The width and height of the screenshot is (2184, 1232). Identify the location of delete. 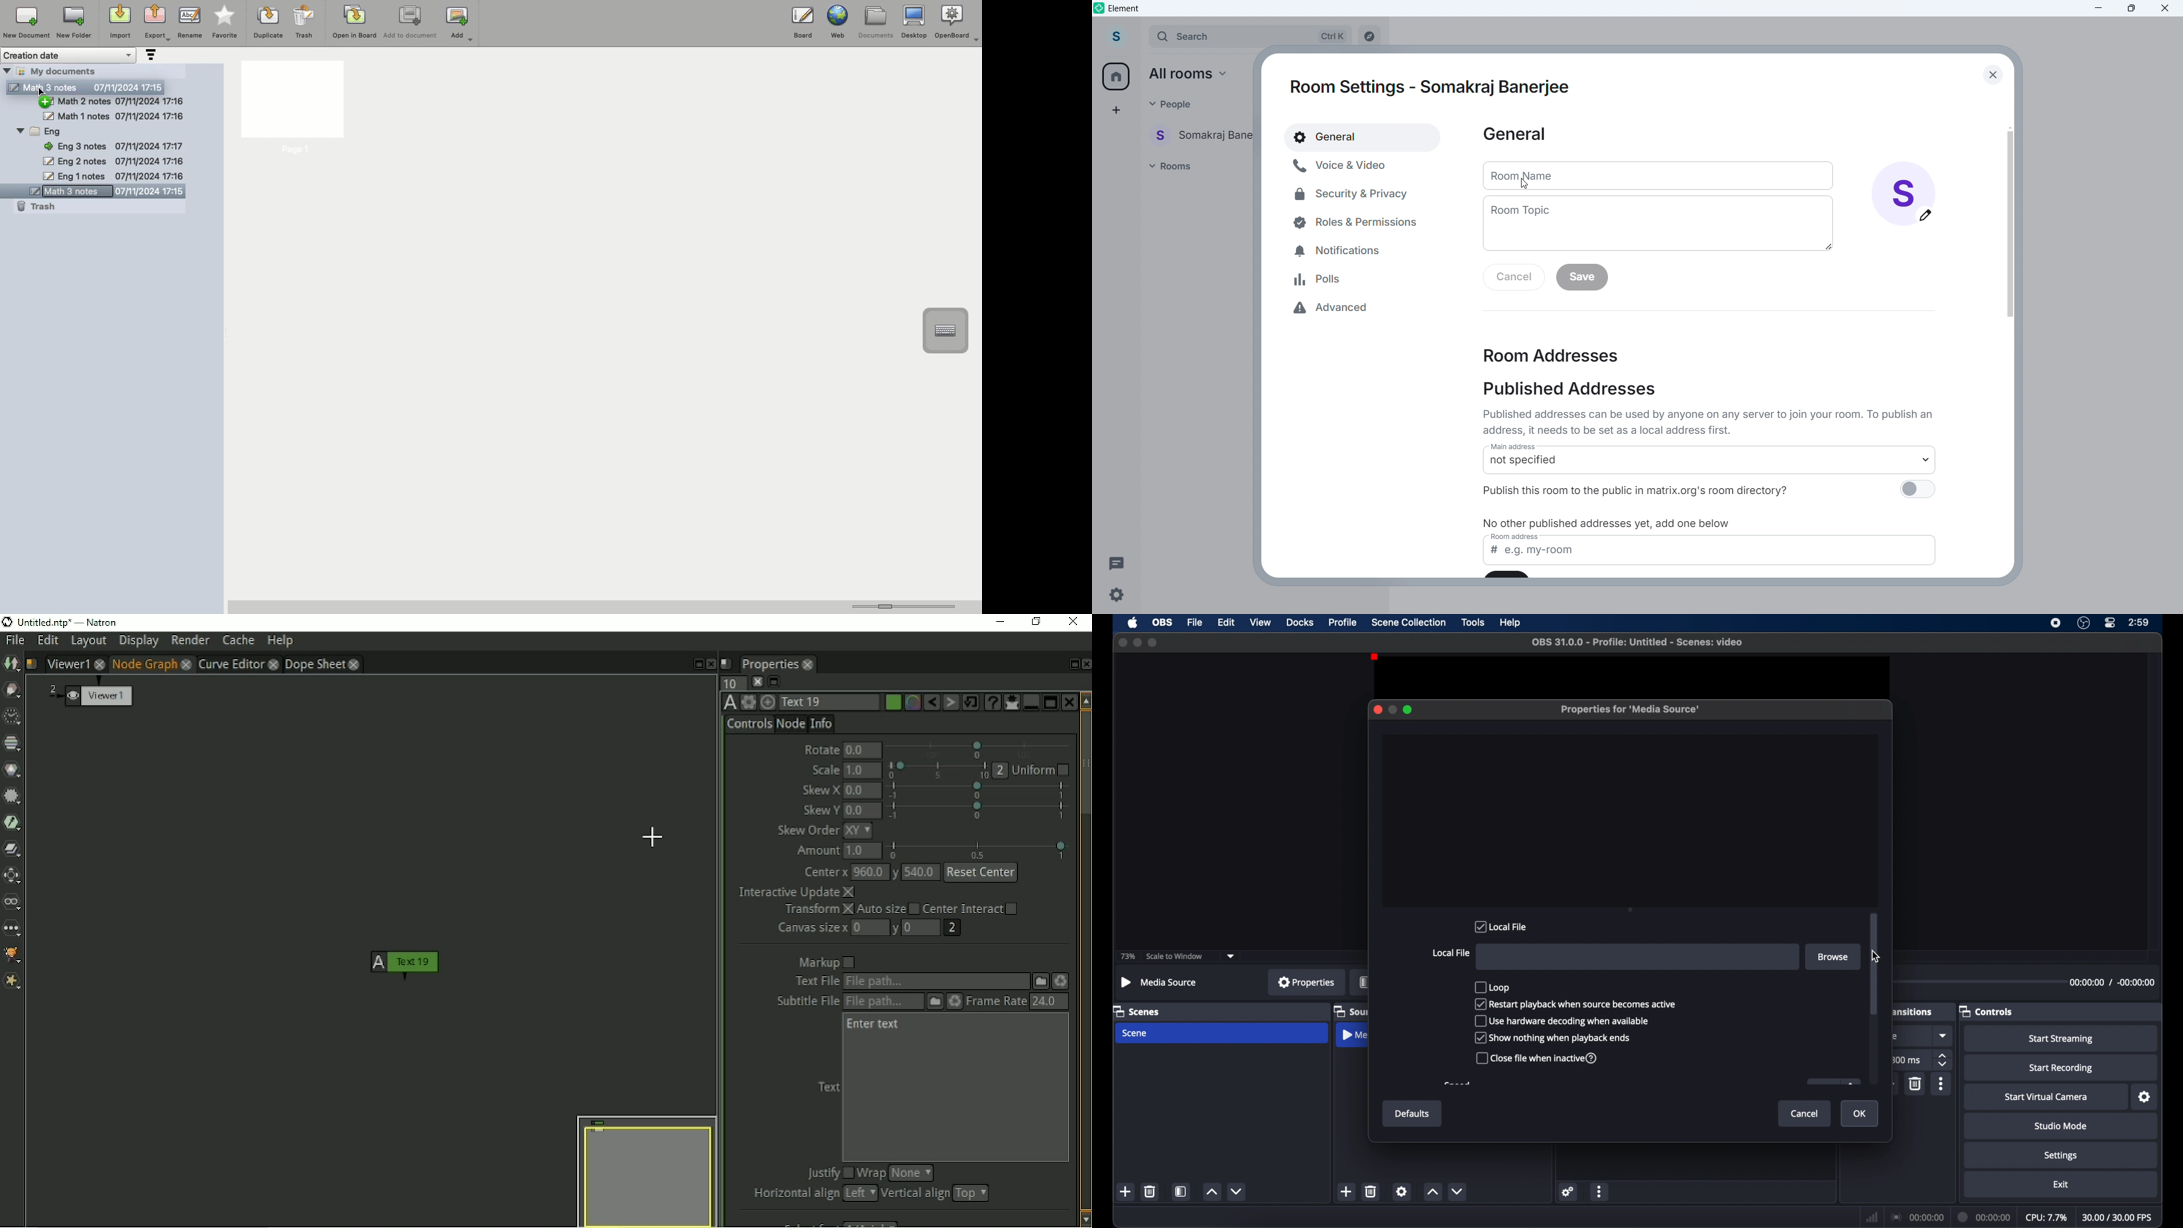
(1149, 1192).